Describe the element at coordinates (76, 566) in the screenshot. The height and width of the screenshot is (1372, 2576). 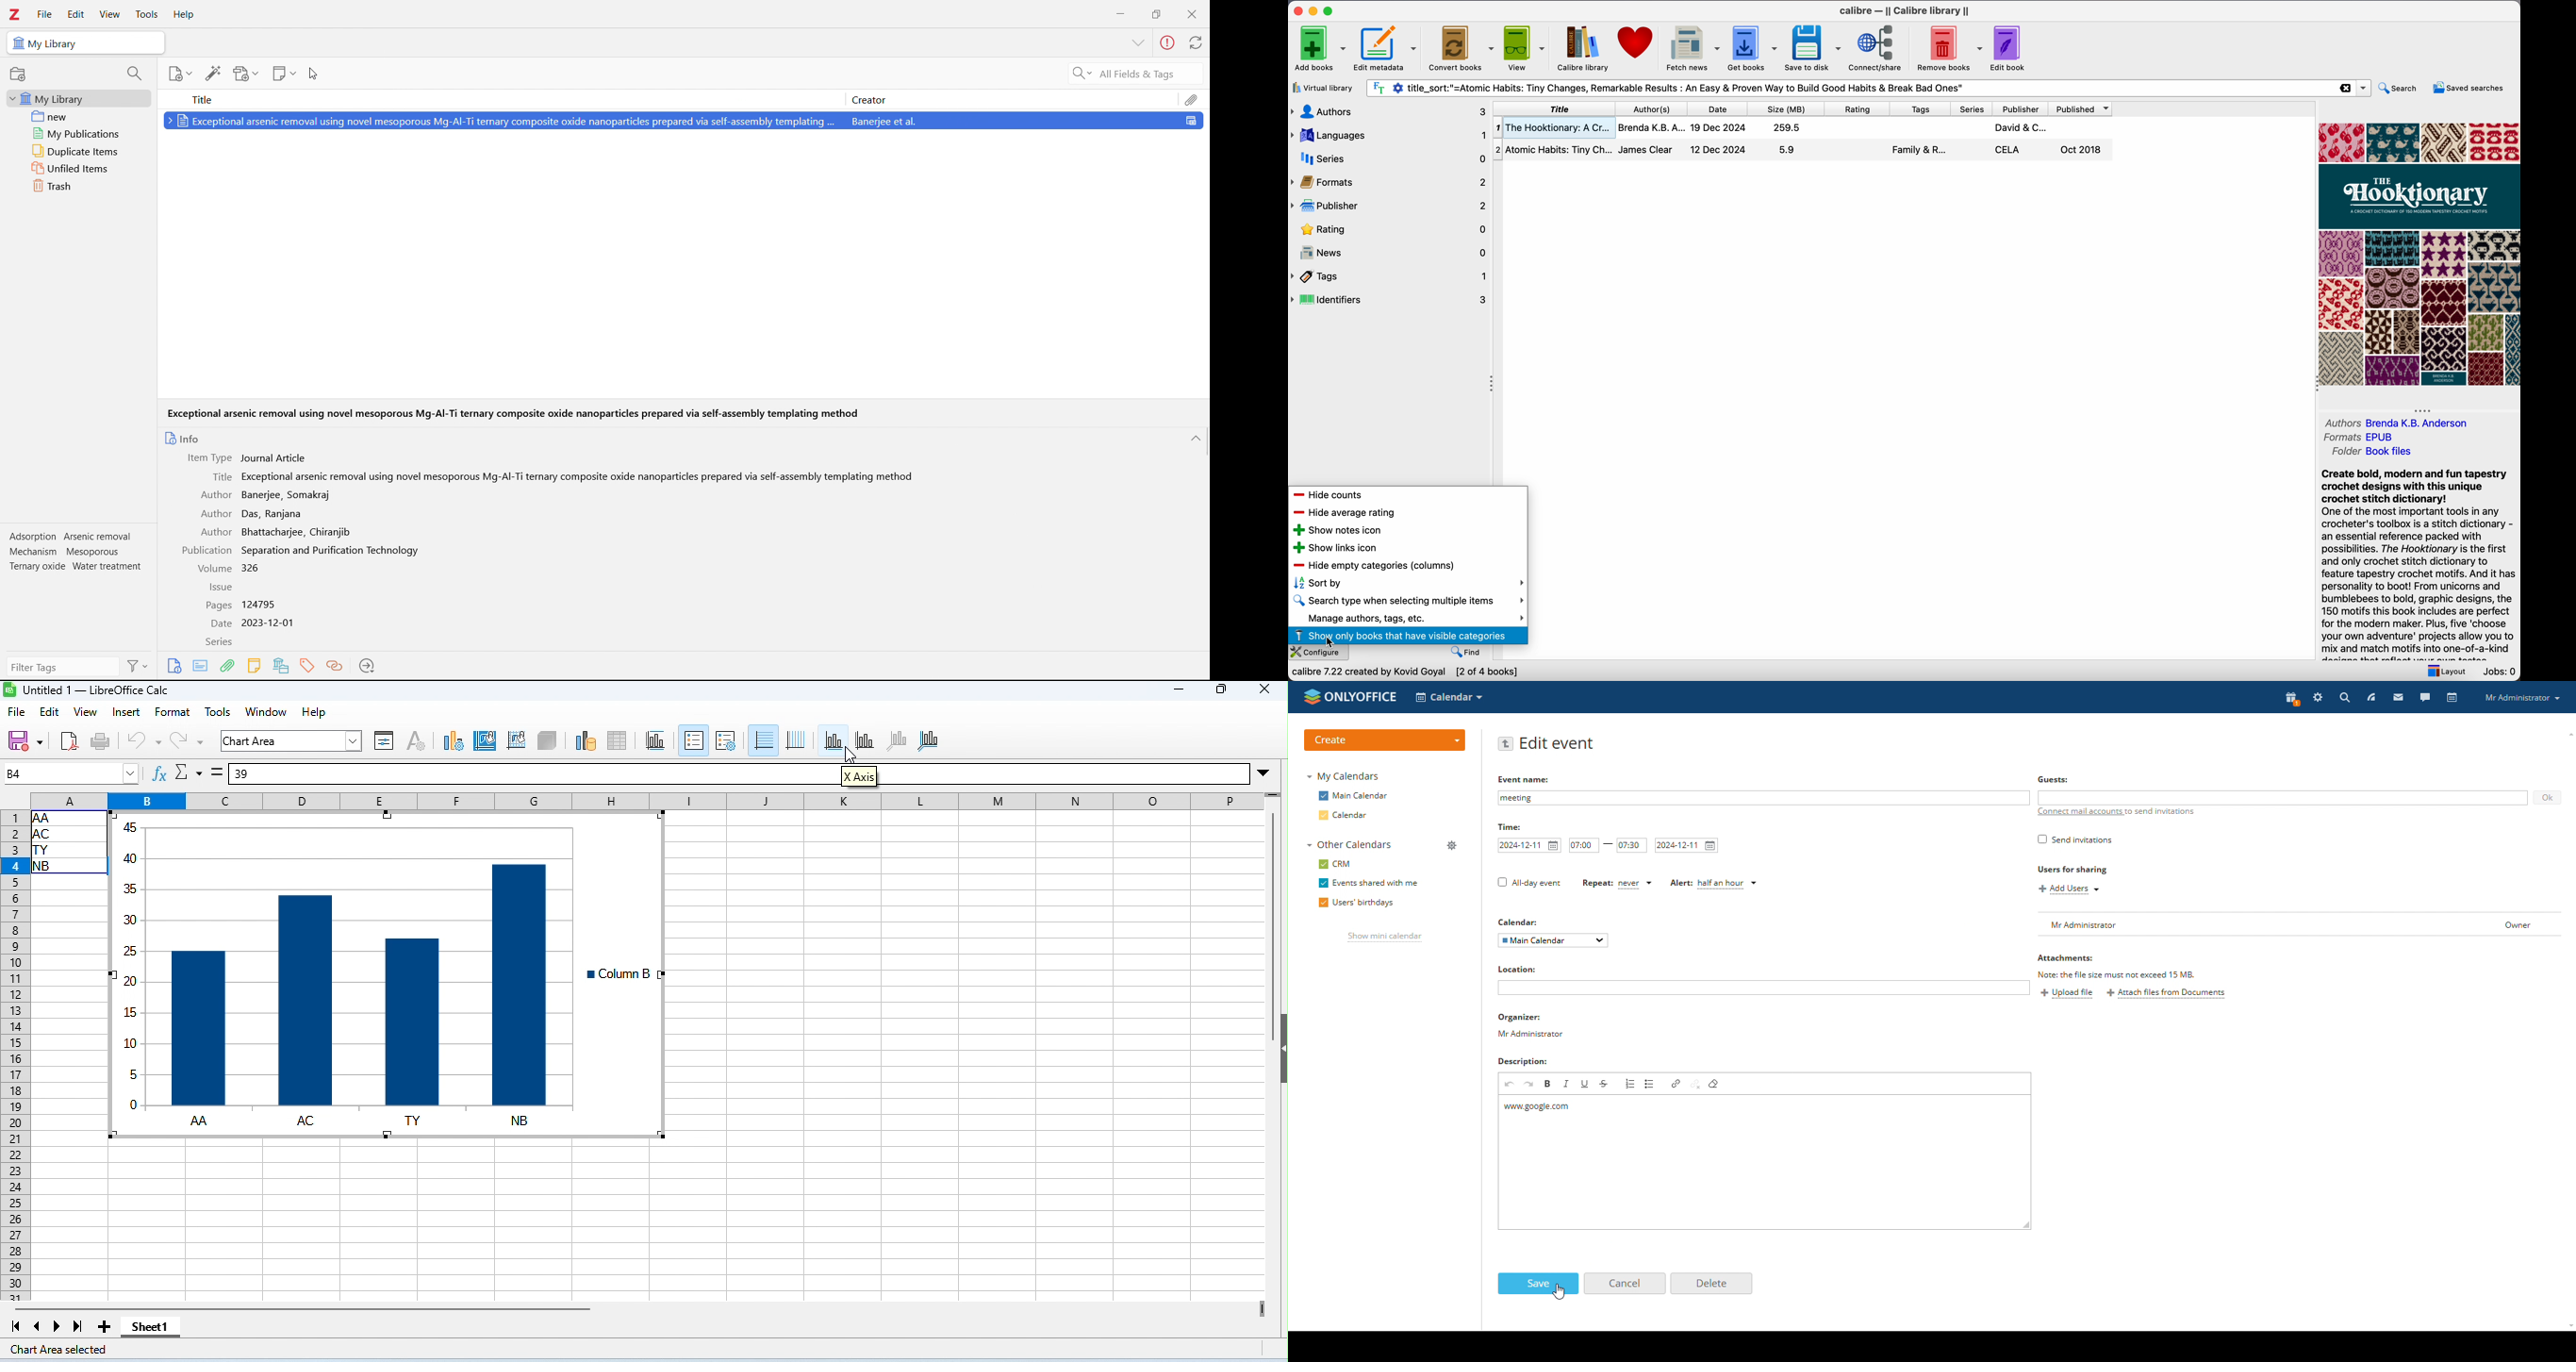
I see `Ternary oxide Water treatment` at that location.